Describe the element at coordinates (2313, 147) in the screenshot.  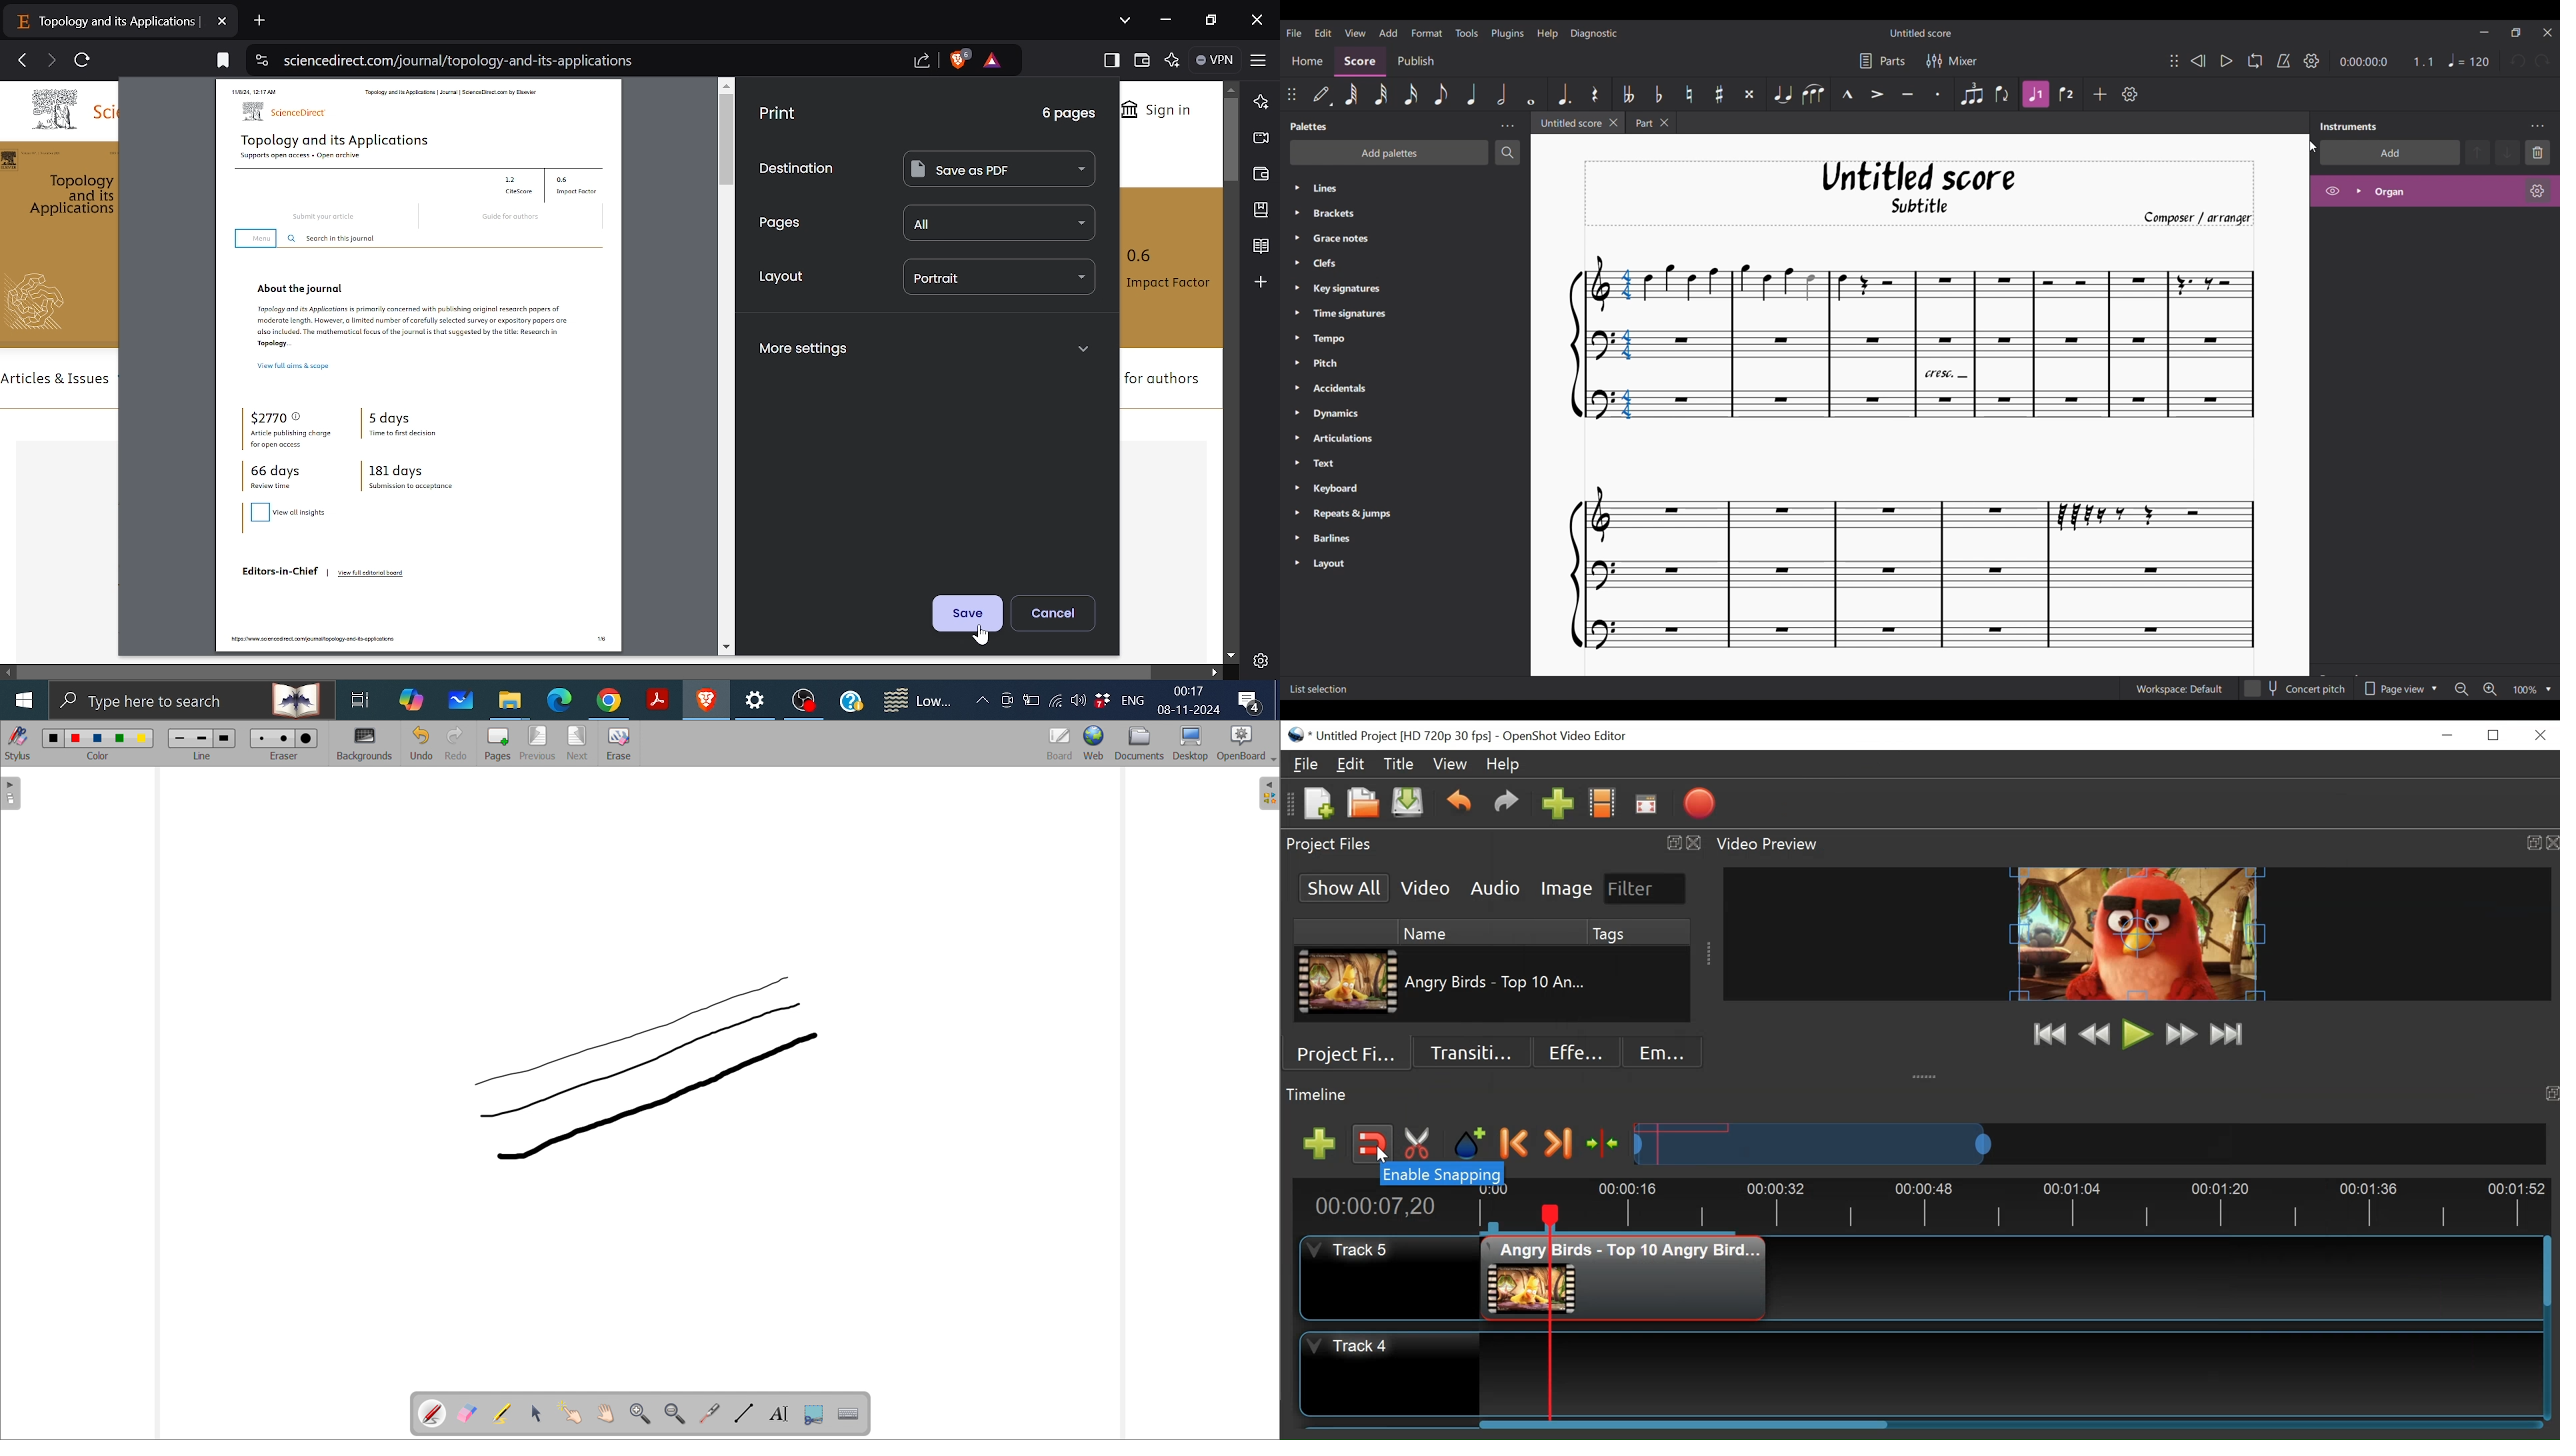
I see `Cursor position unchanged after disabling playback for selected chord` at that location.